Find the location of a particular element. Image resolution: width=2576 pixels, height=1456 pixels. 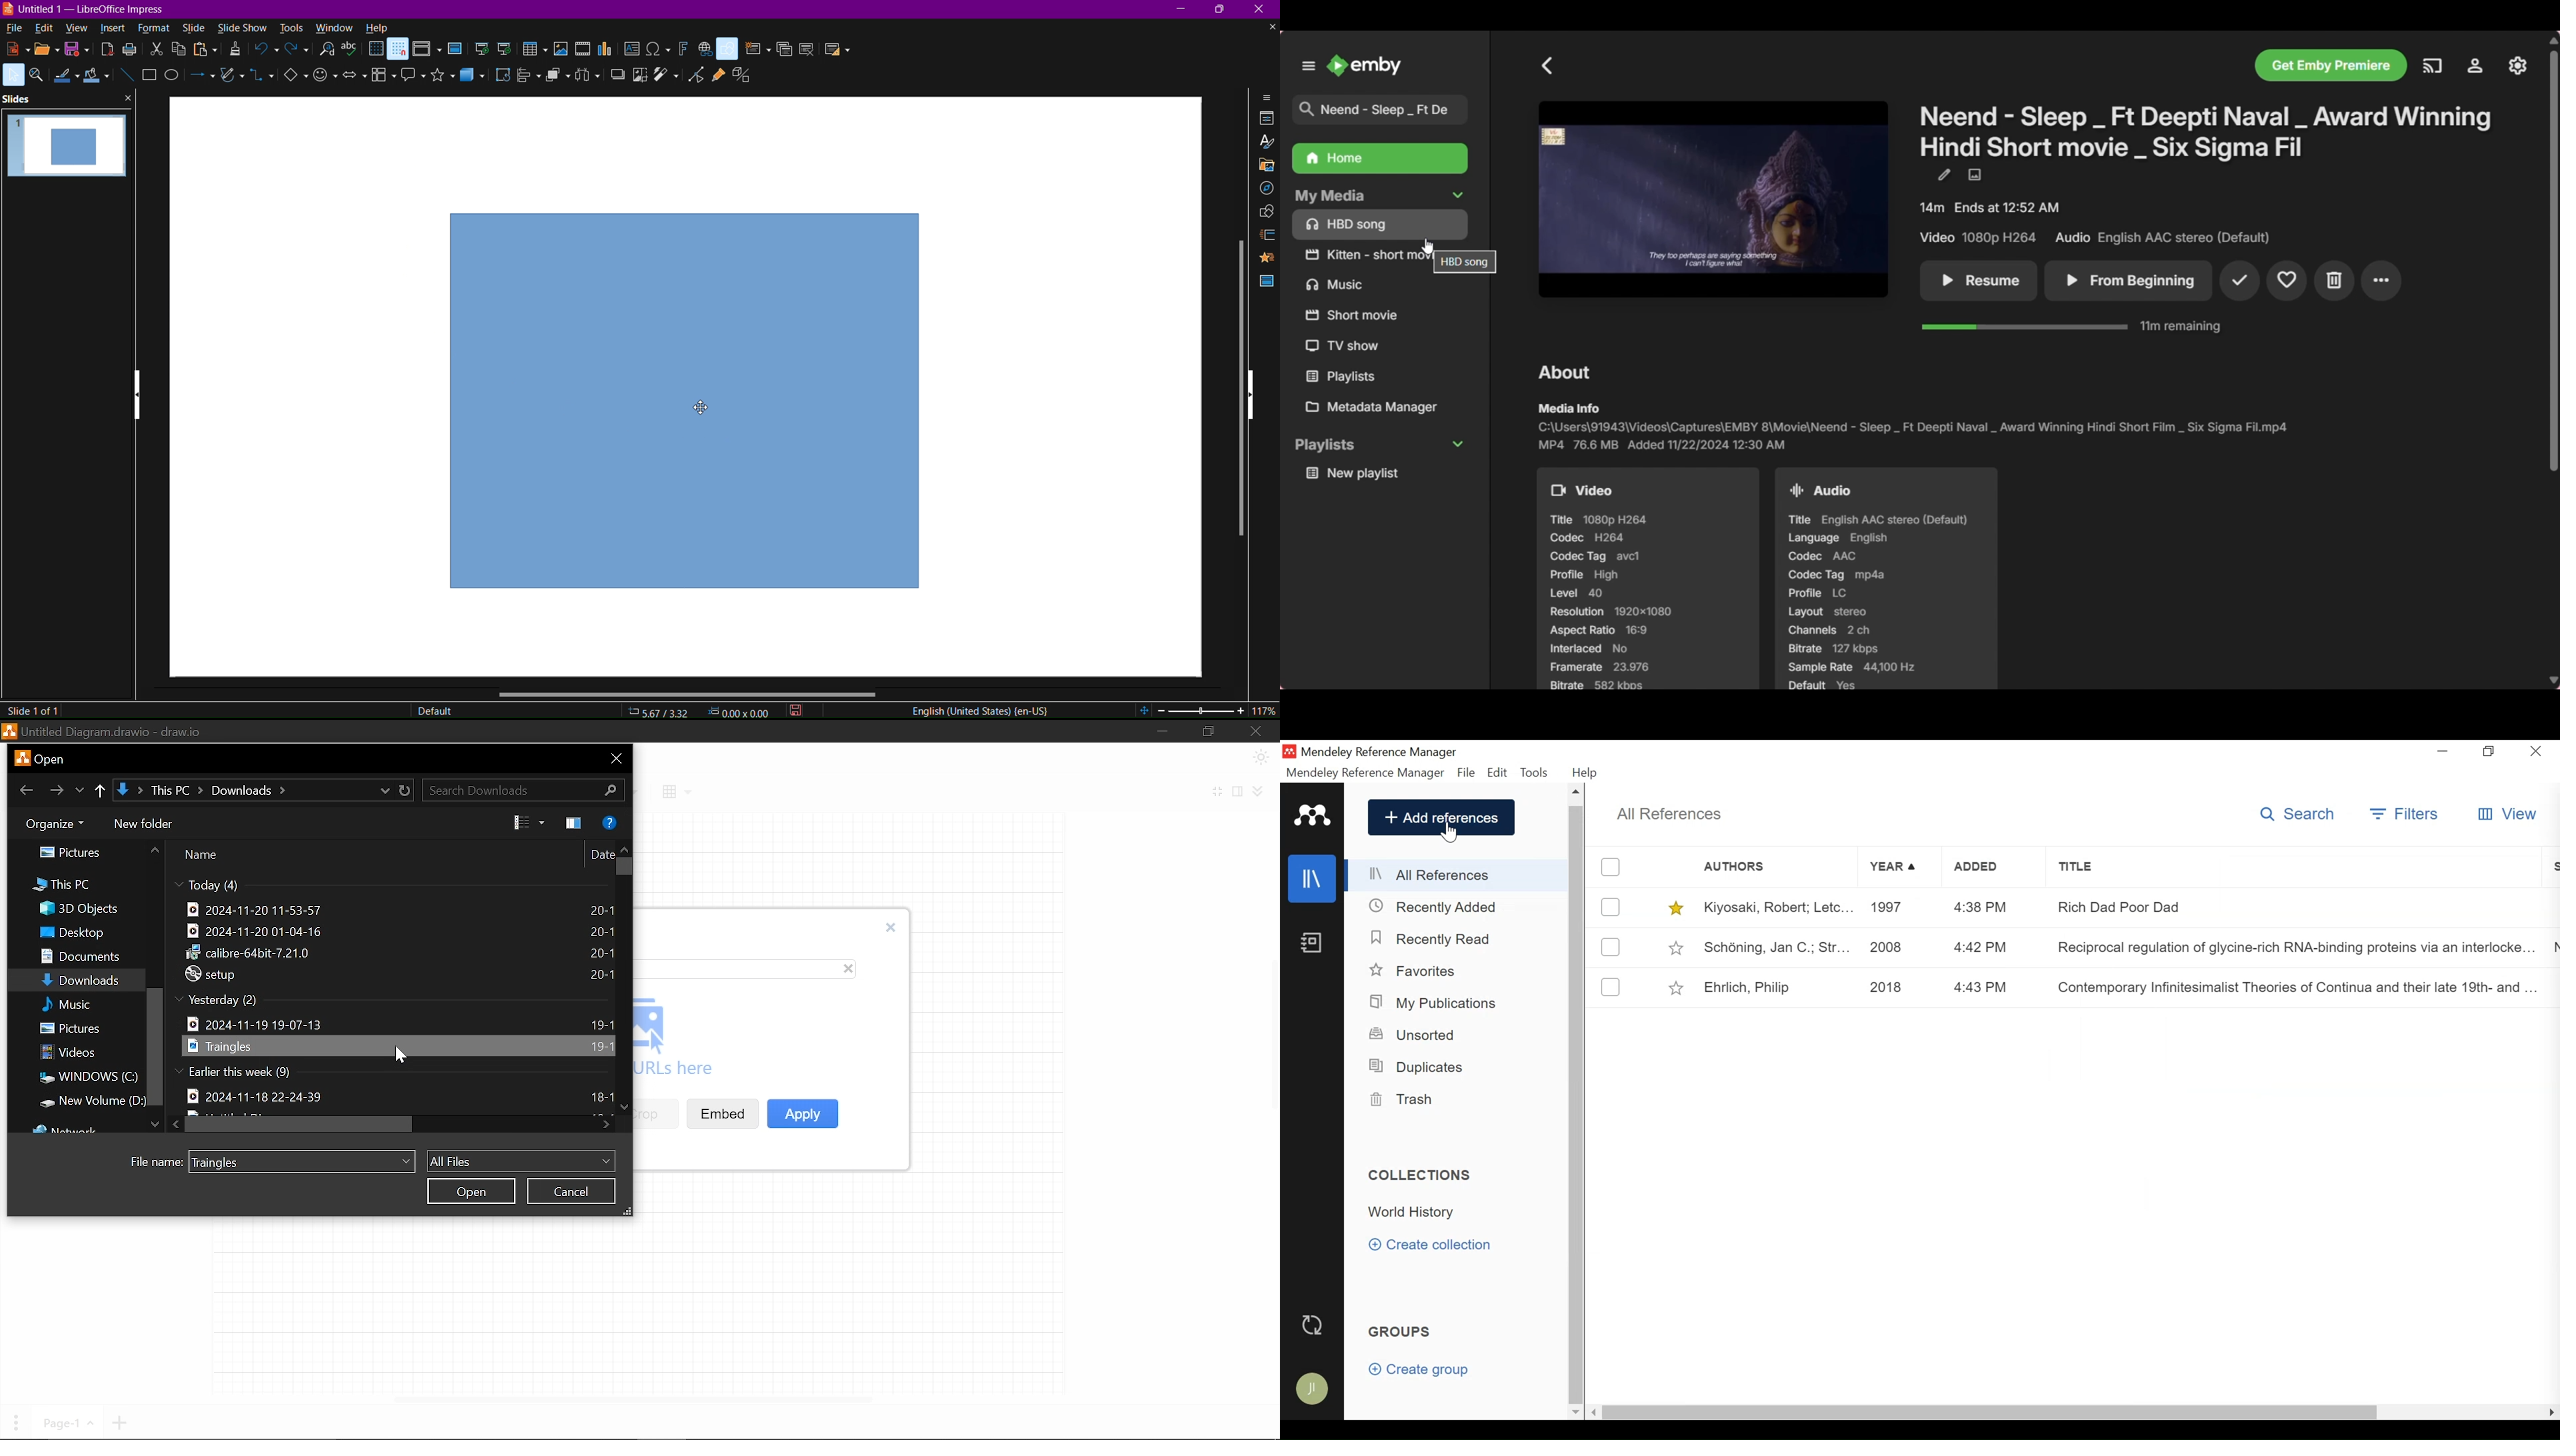

Insert Fontwork Text is located at coordinates (681, 49).